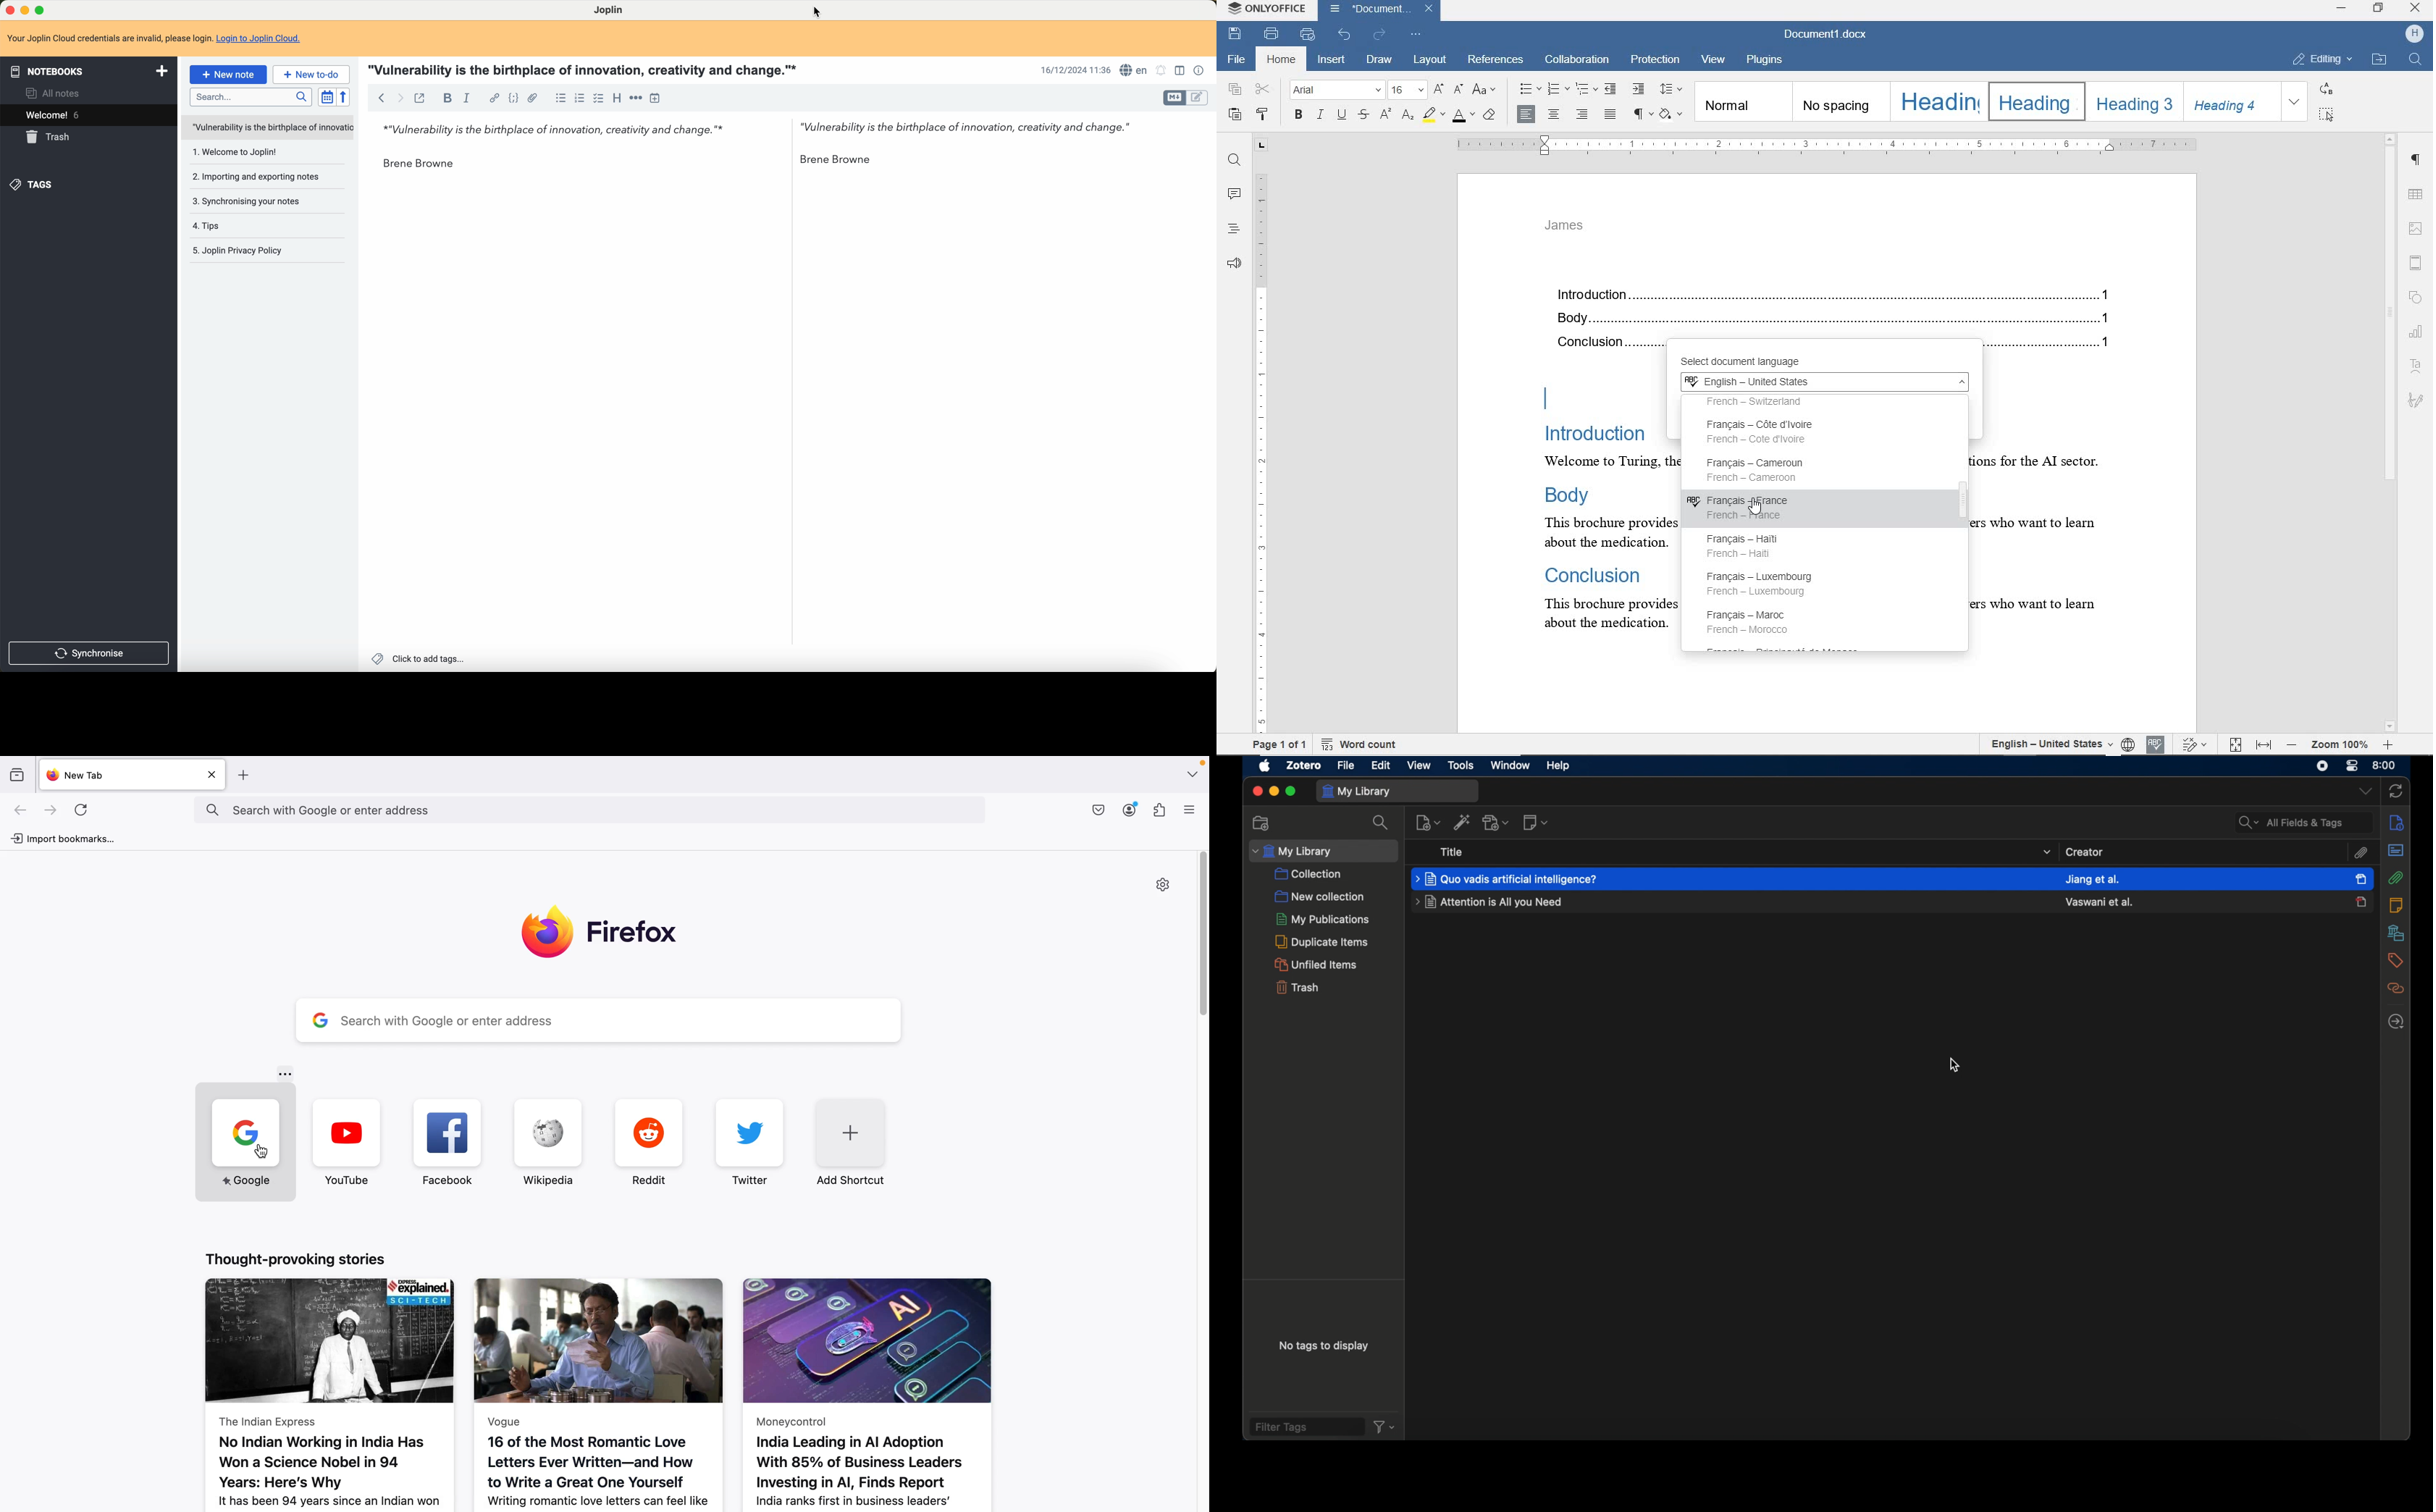  Describe the element at coordinates (883, 1390) in the screenshot. I see `Moneycontrol

India Leading in Al Adoption
With 85% of Business Leaders
Investing in Al, Finds Report` at that location.